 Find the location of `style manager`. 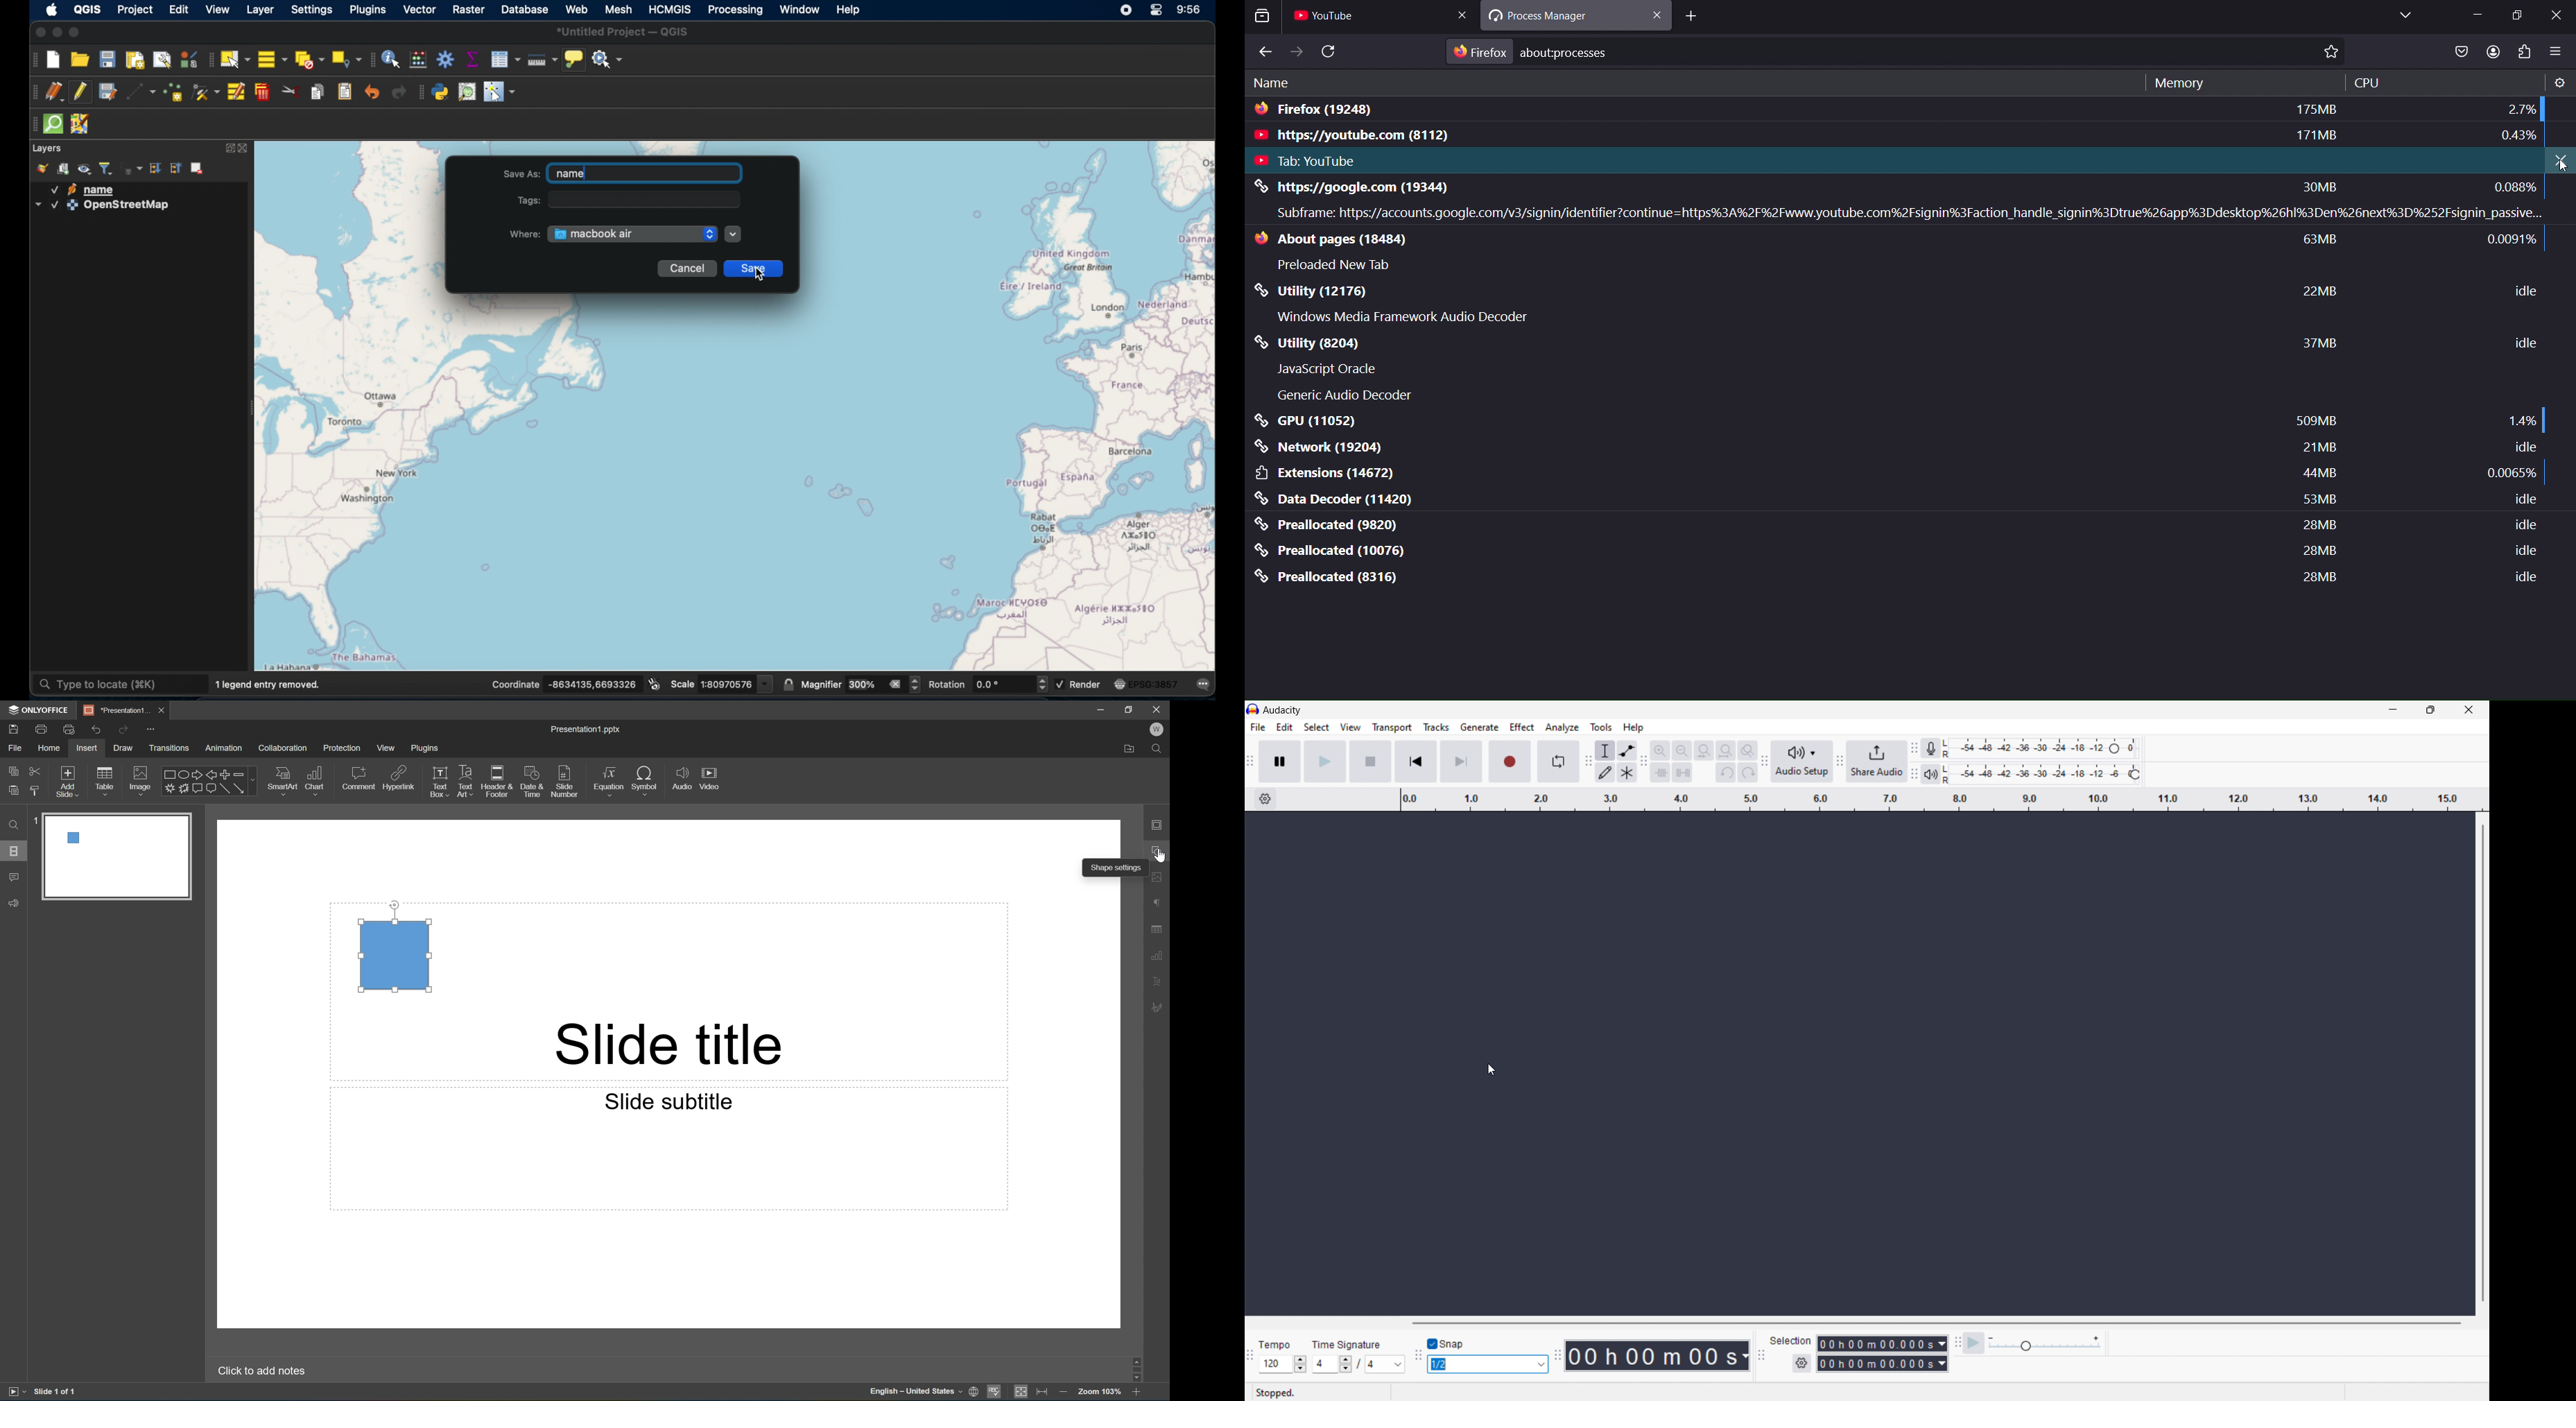

style manager is located at coordinates (188, 61).